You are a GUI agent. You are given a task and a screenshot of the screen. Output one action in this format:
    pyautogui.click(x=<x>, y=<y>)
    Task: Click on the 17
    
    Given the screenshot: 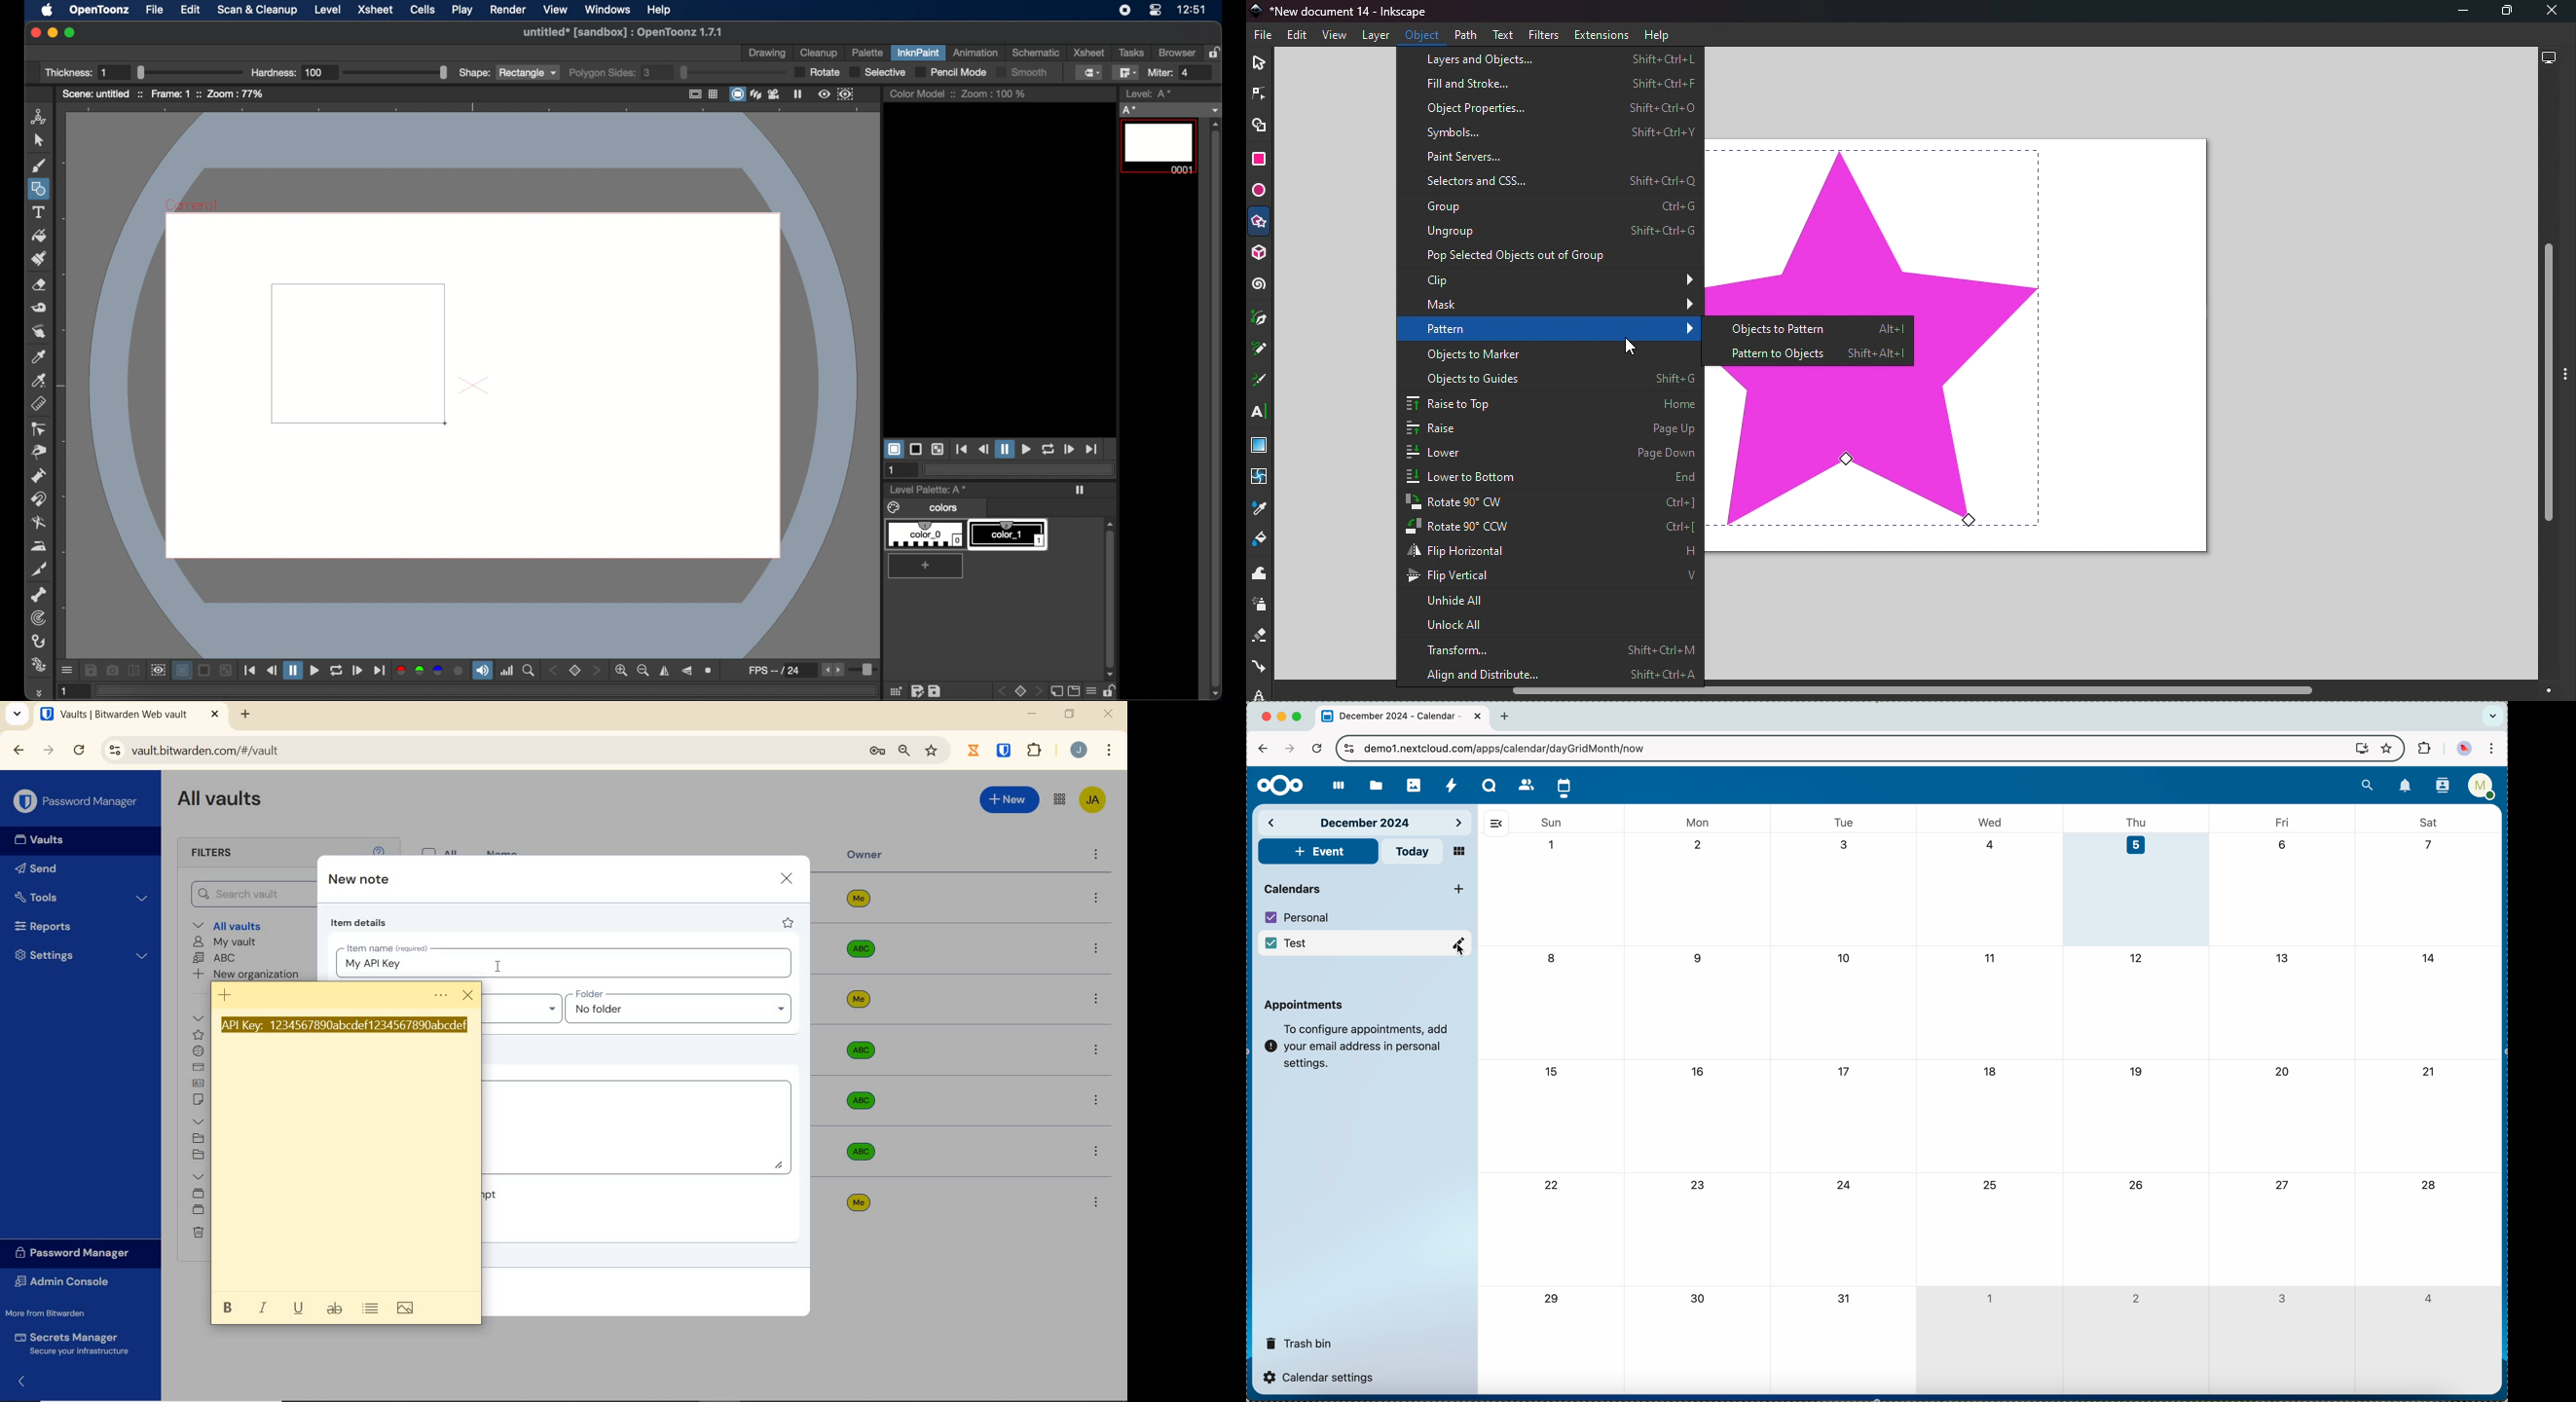 What is the action you would take?
    pyautogui.click(x=1846, y=1072)
    